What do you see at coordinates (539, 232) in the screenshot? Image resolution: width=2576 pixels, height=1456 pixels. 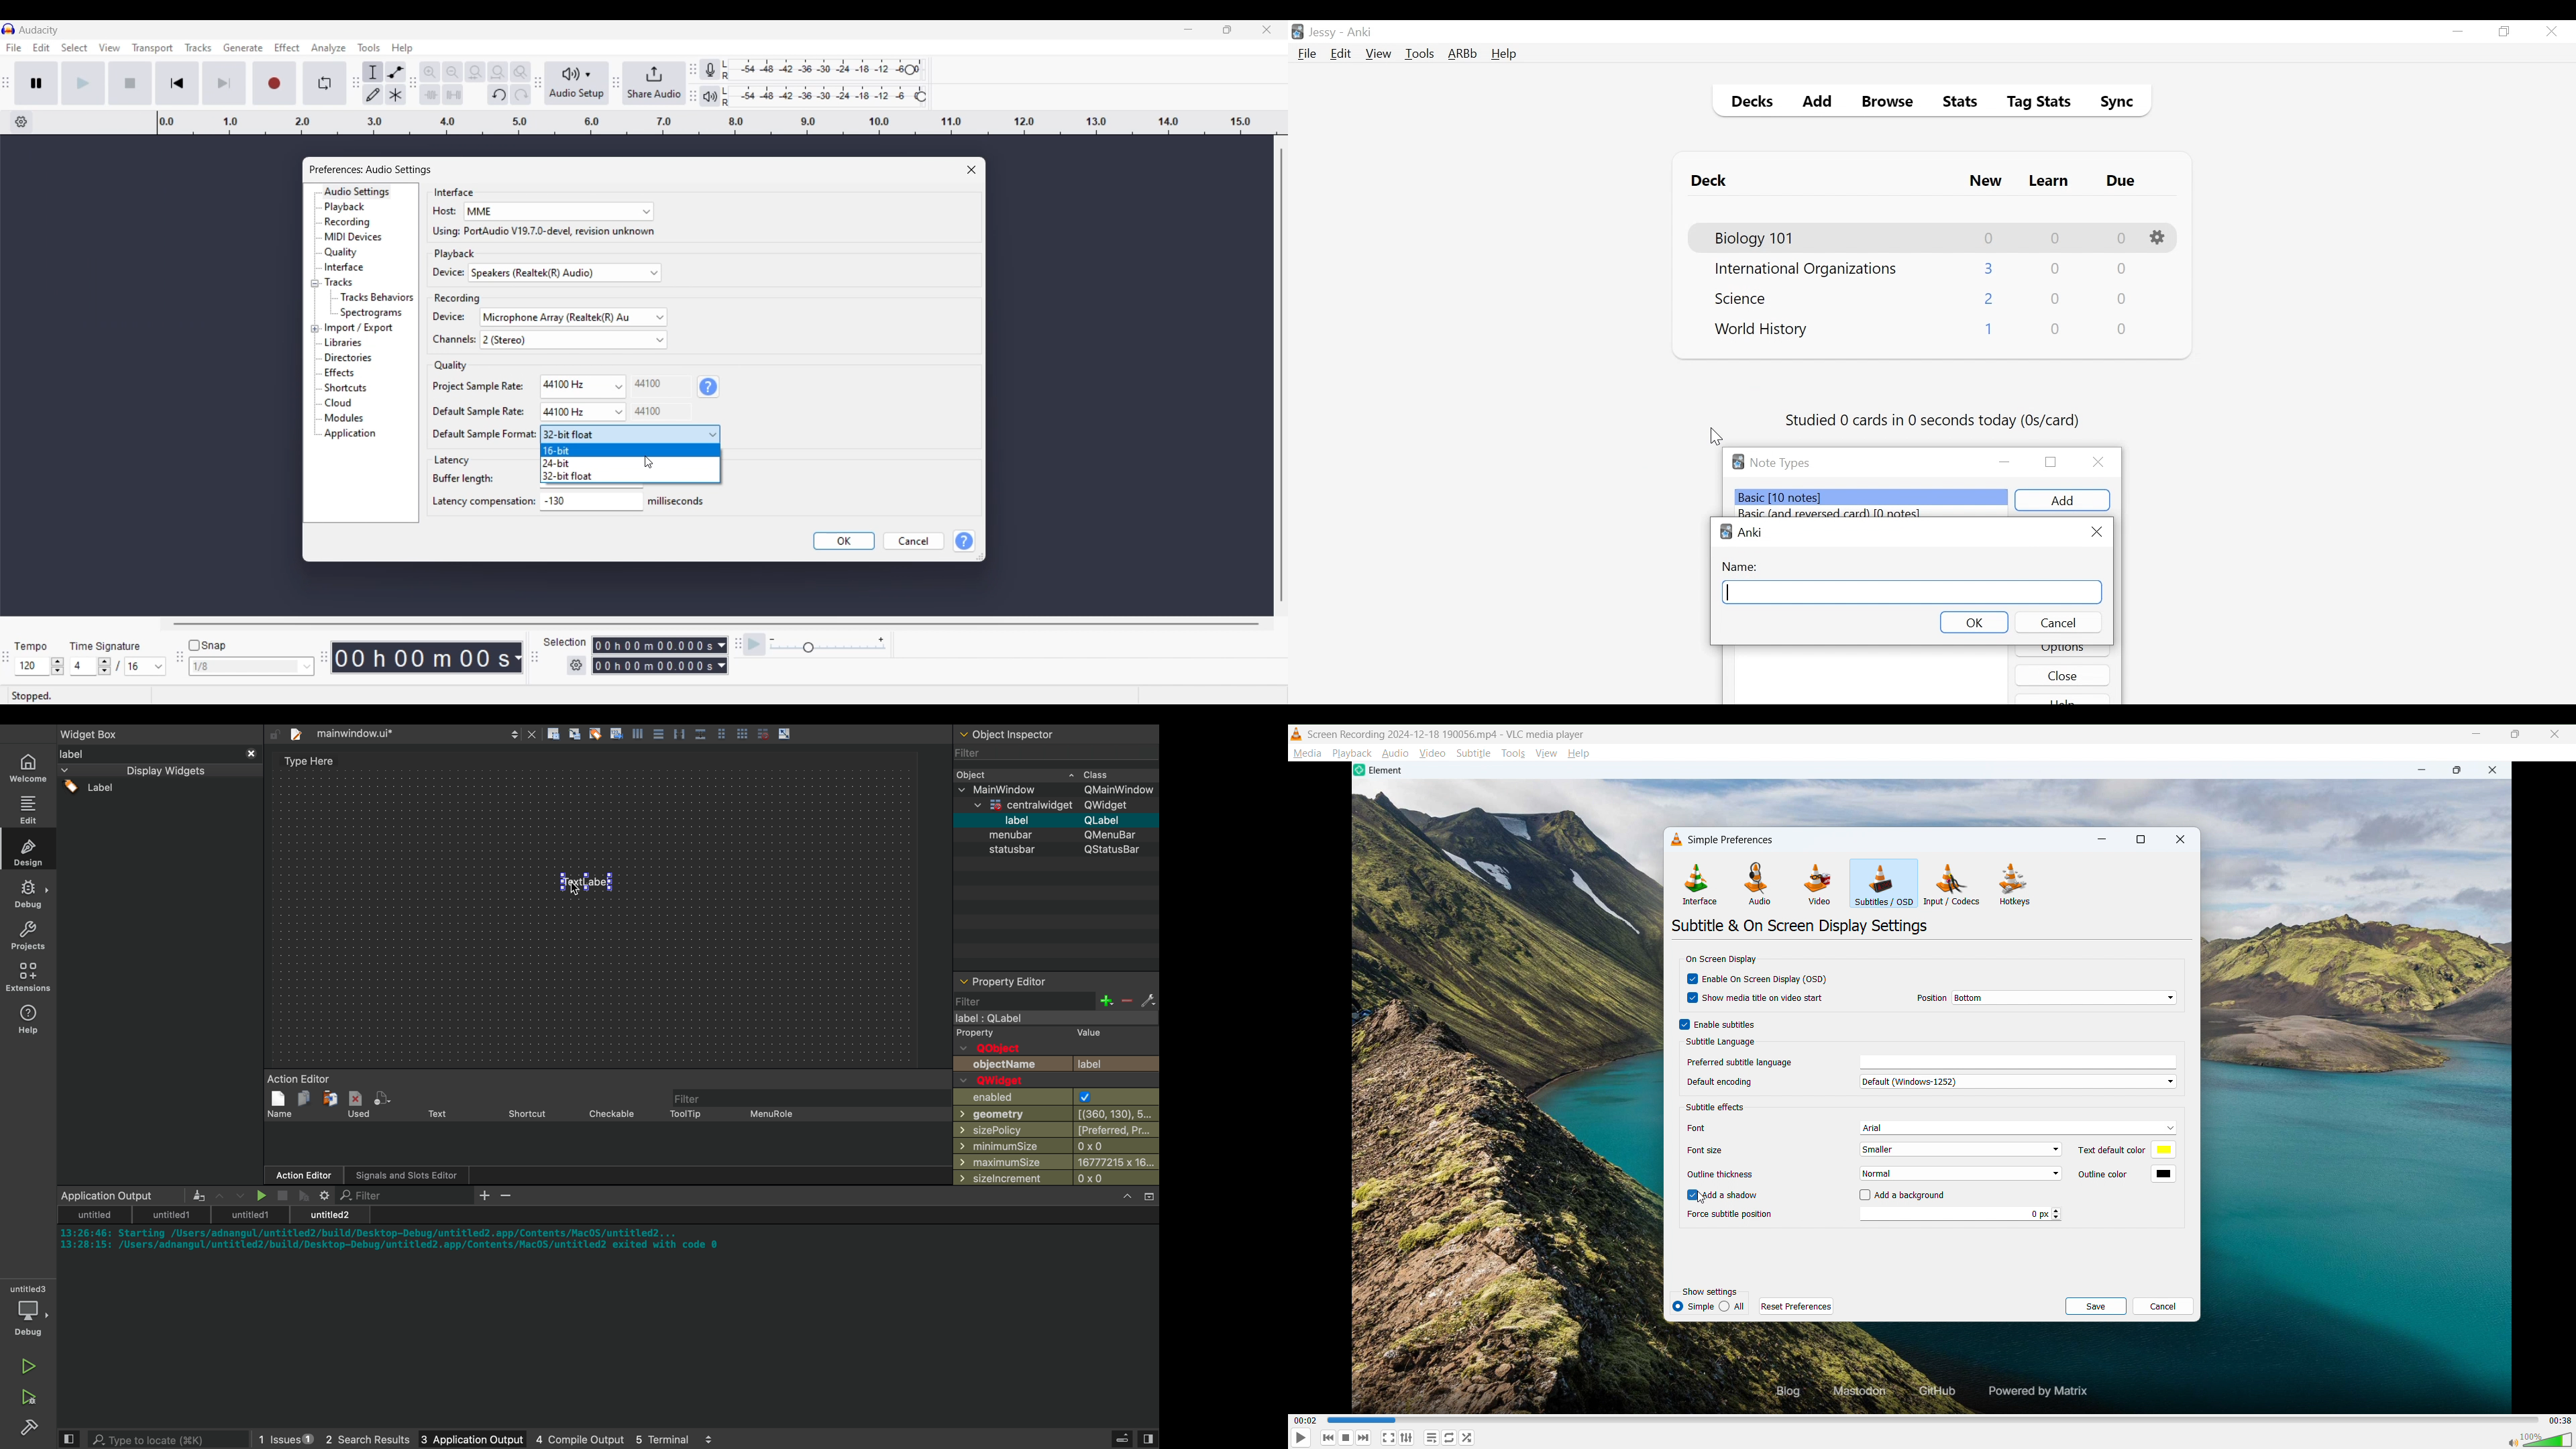 I see `Using: PortAudio V19.7.0-devel, revision unknown` at bounding box center [539, 232].